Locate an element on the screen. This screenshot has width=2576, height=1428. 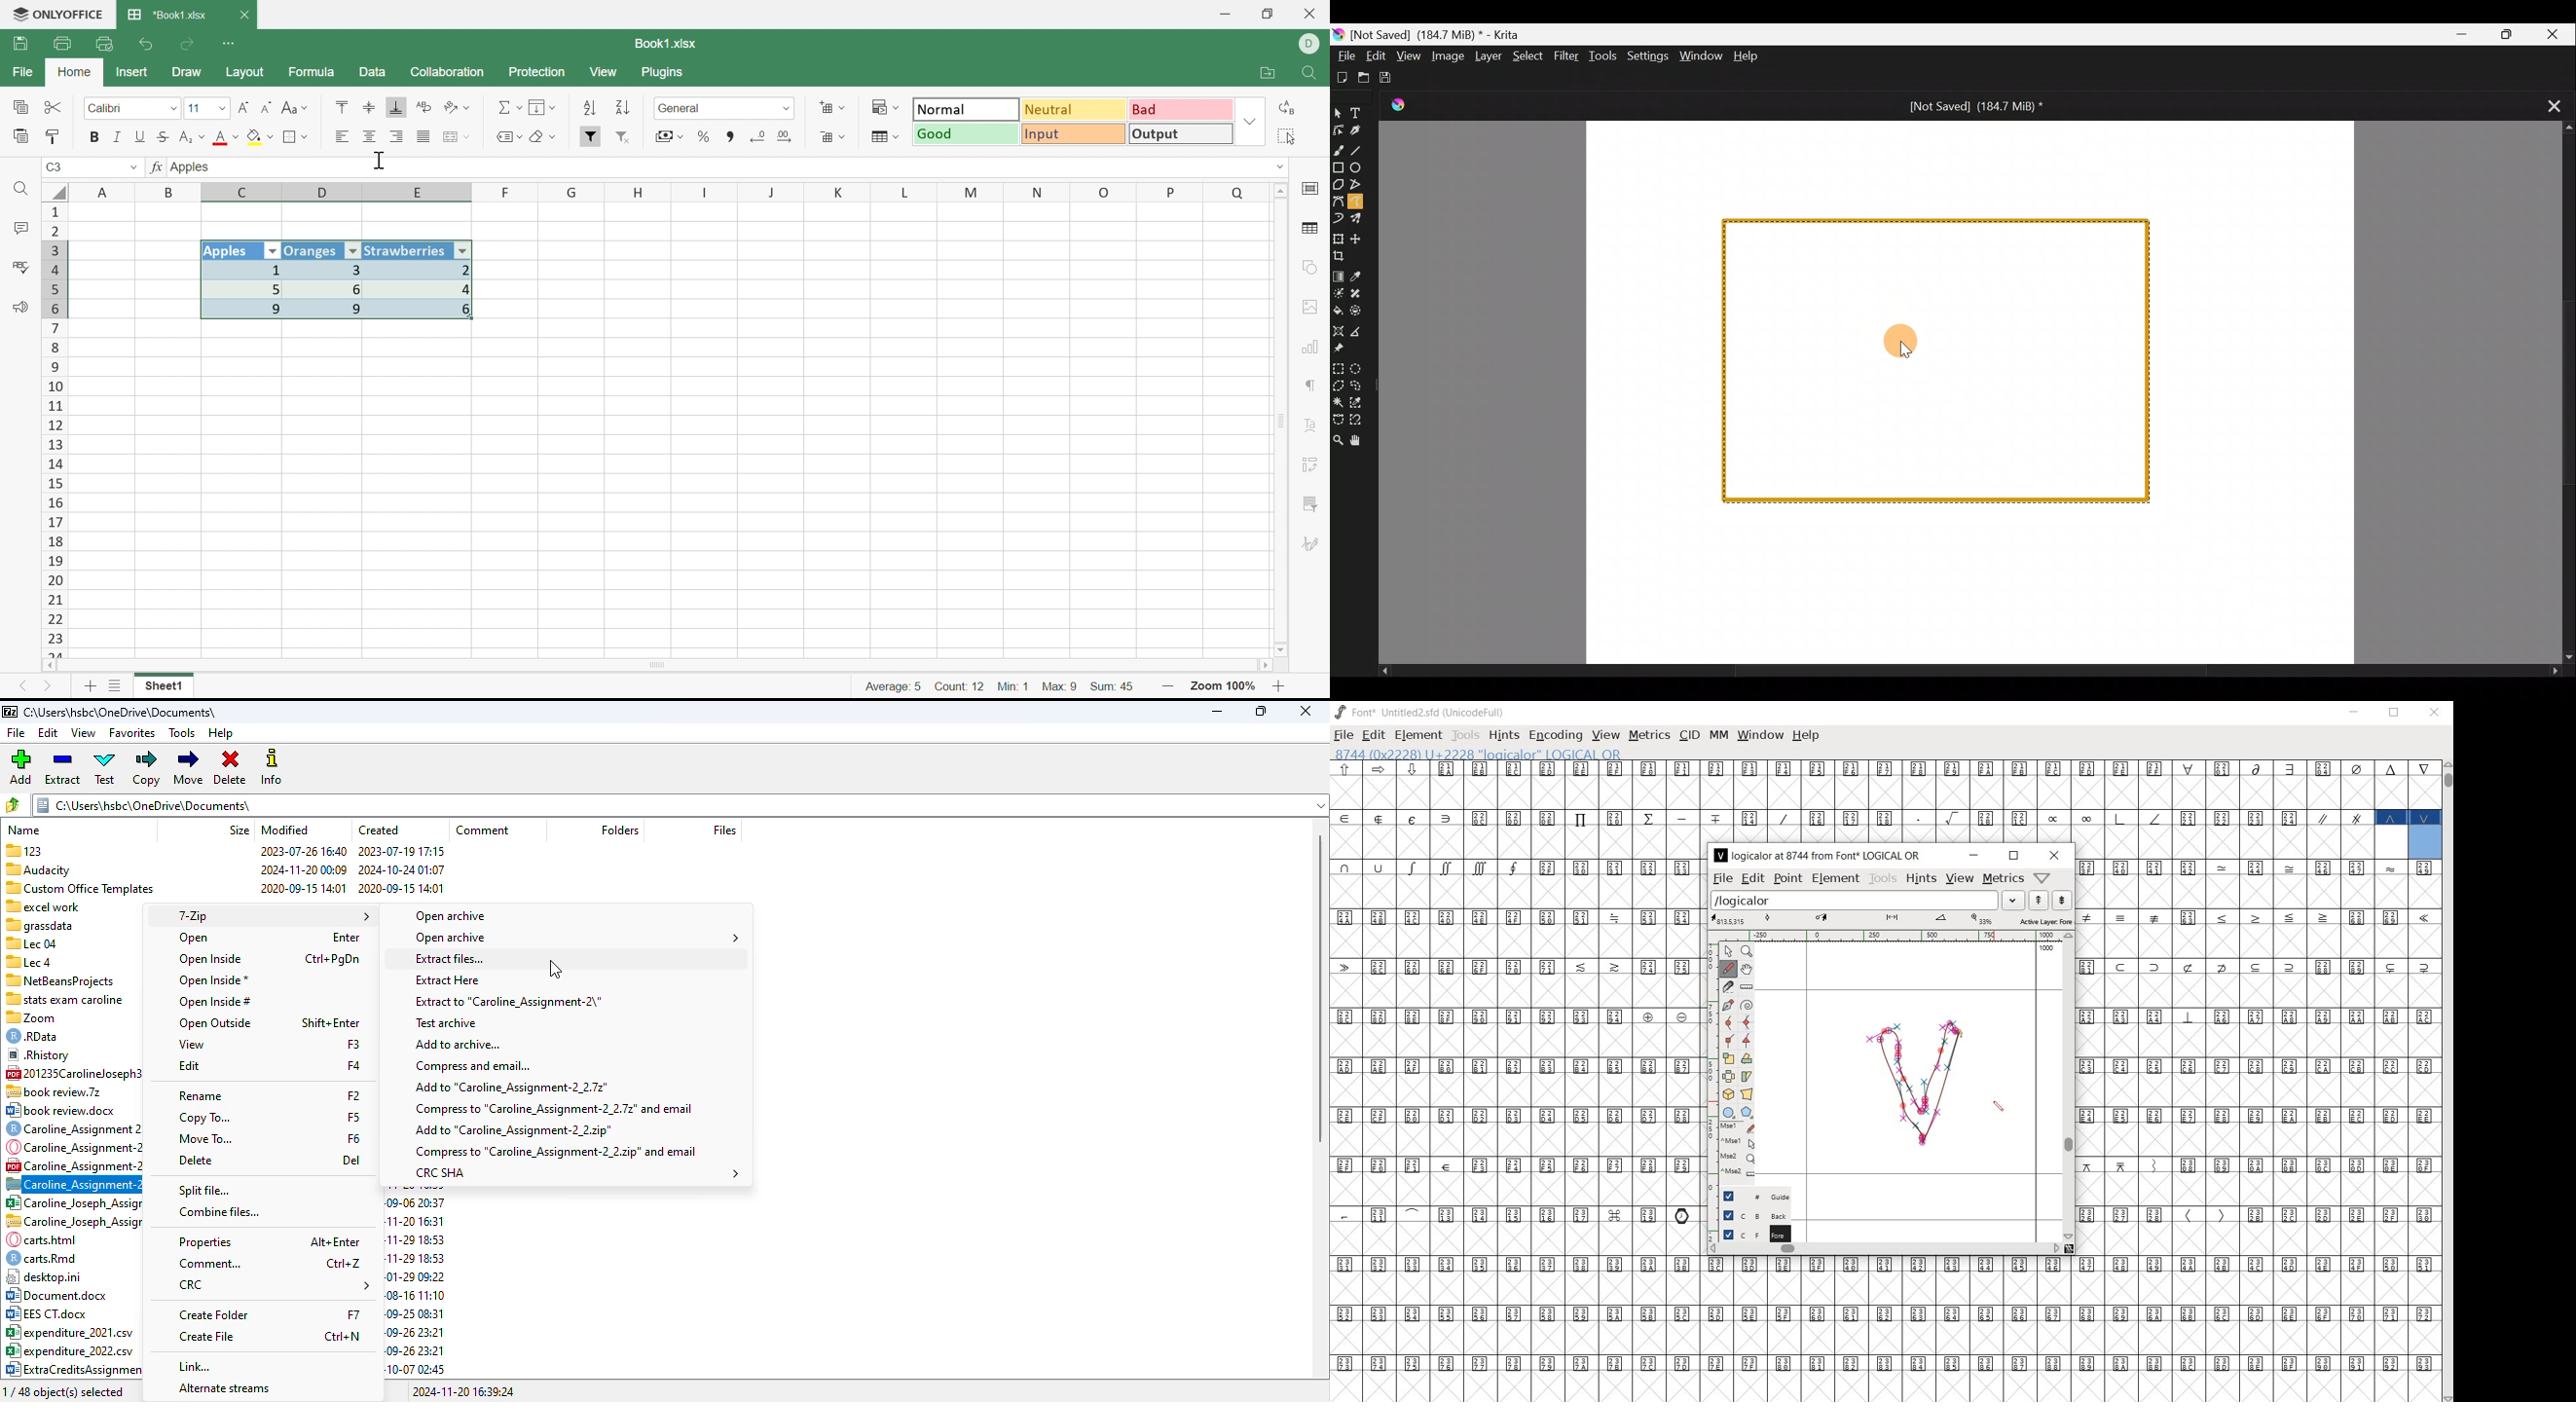
polygon or star is located at coordinates (1750, 1112).